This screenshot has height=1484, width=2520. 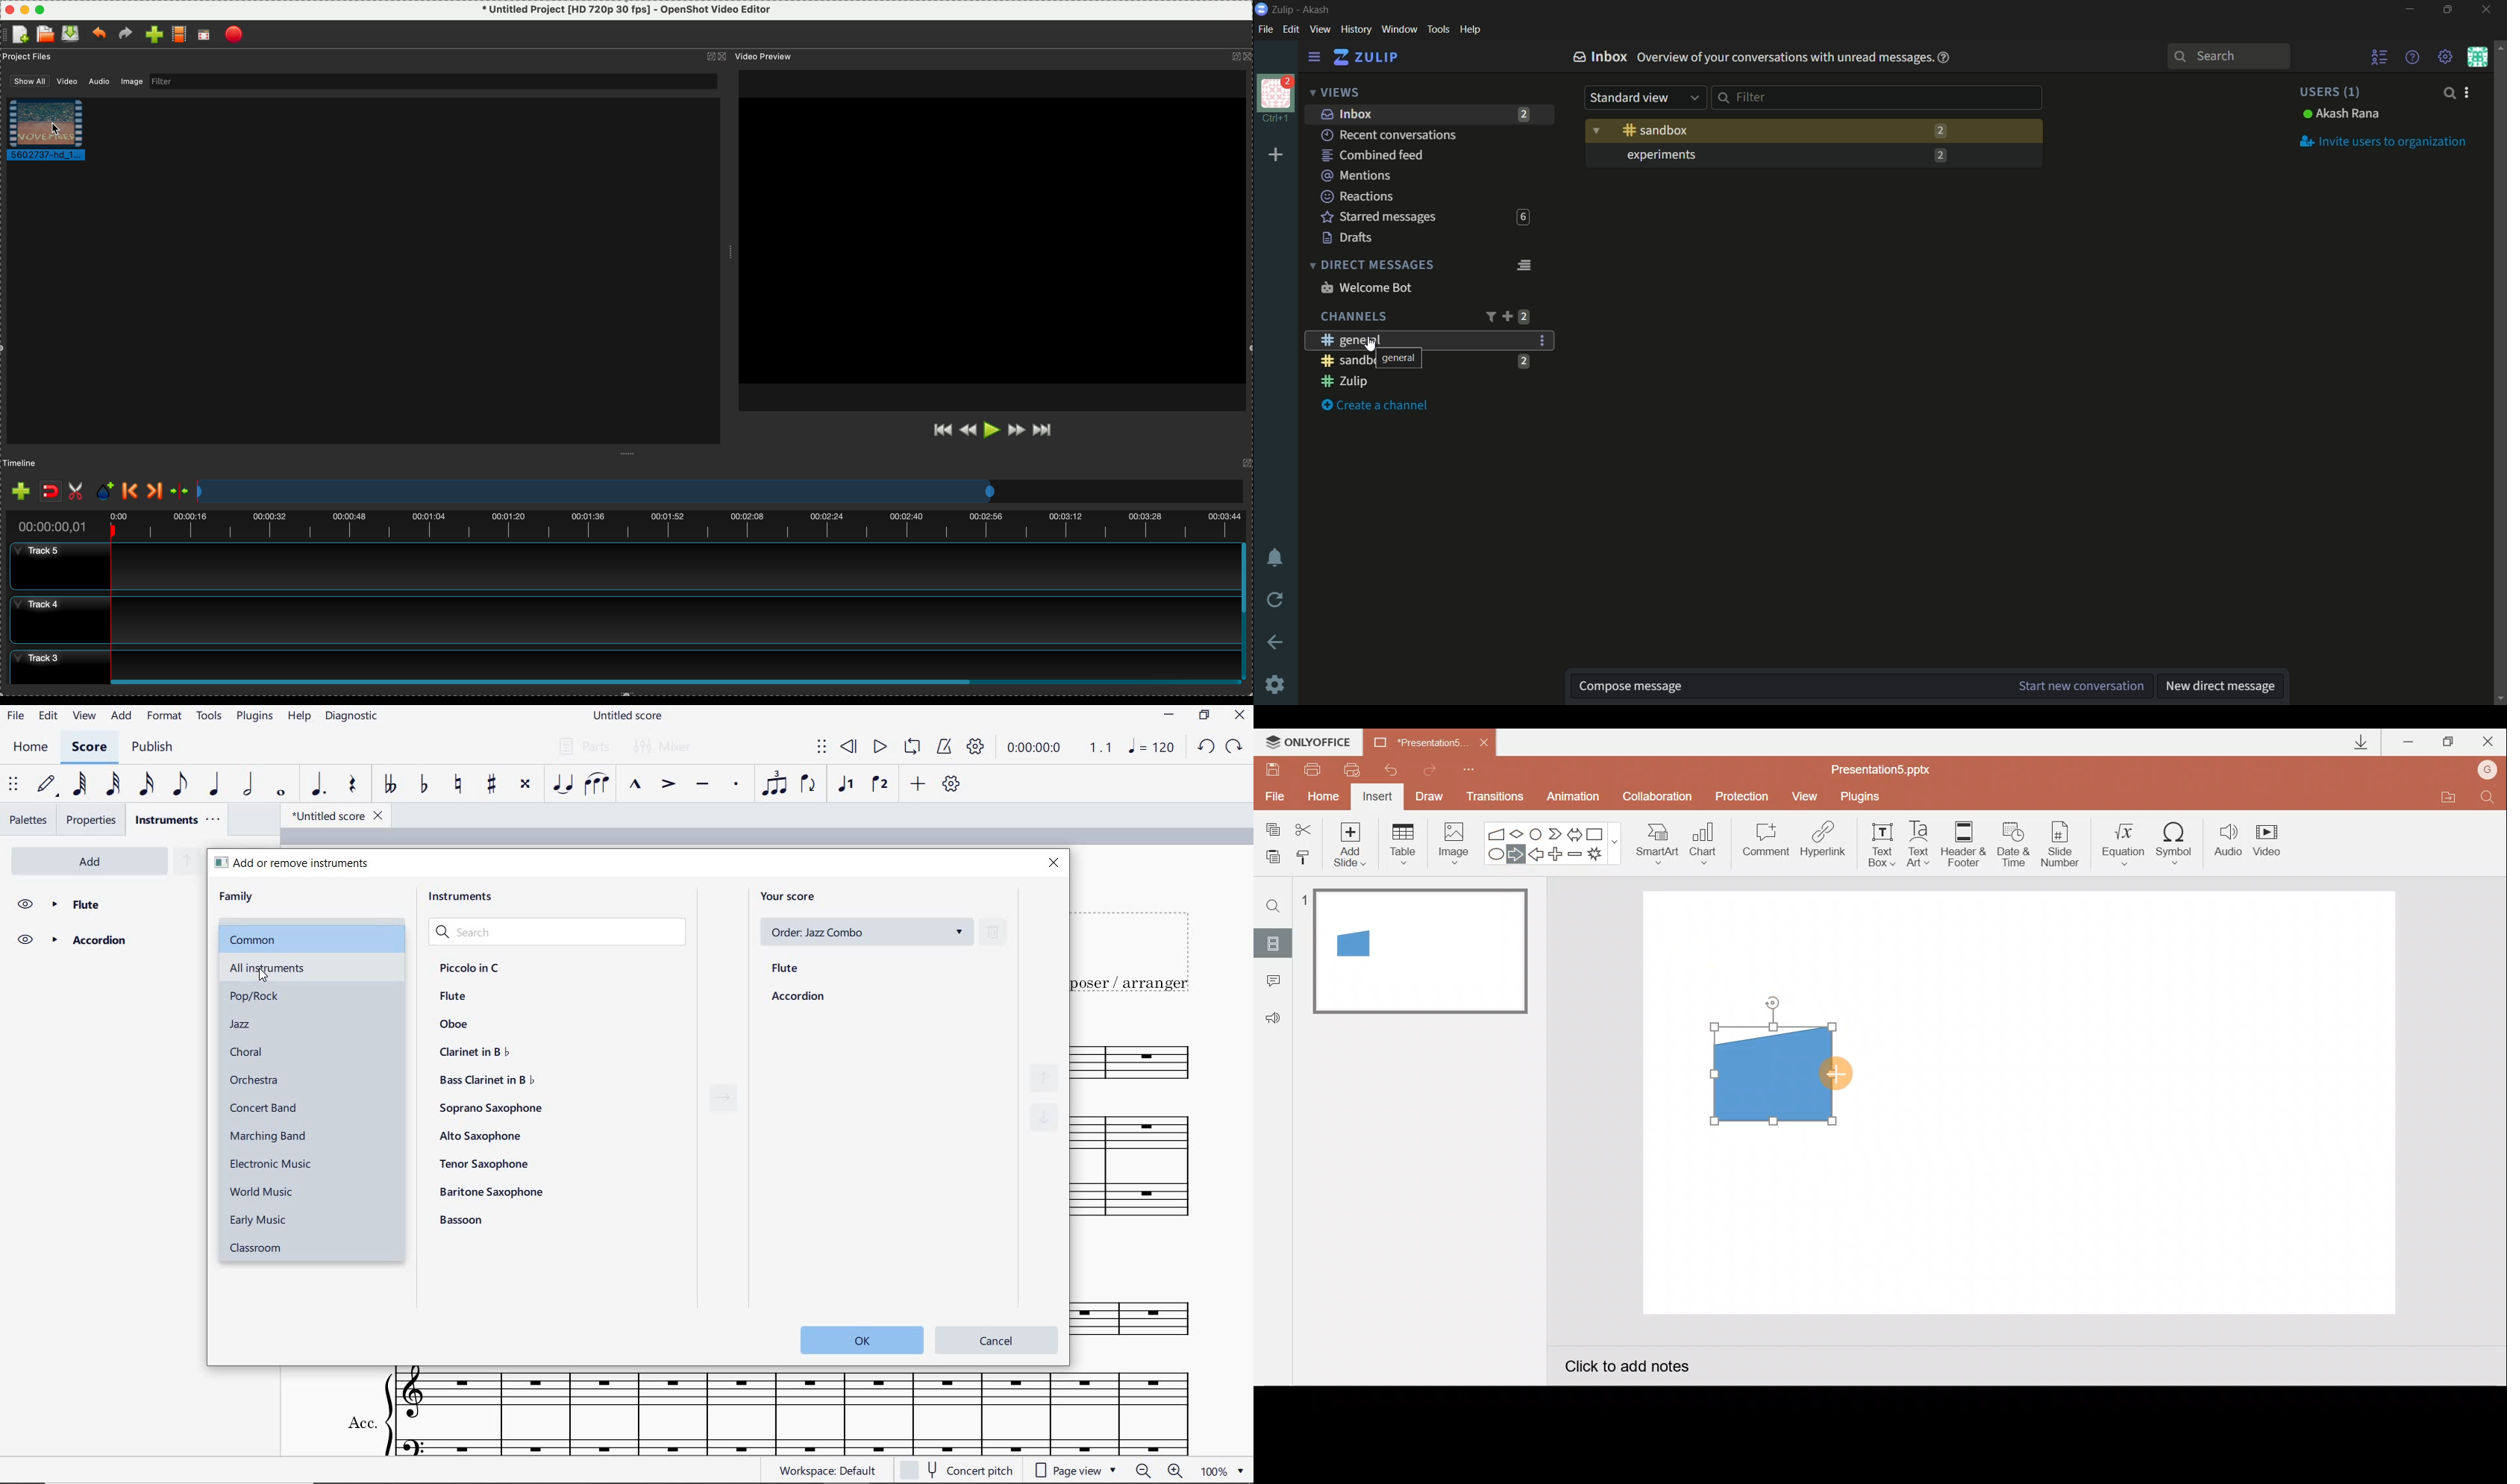 I want to click on Audio, so click(x=2229, y=843).